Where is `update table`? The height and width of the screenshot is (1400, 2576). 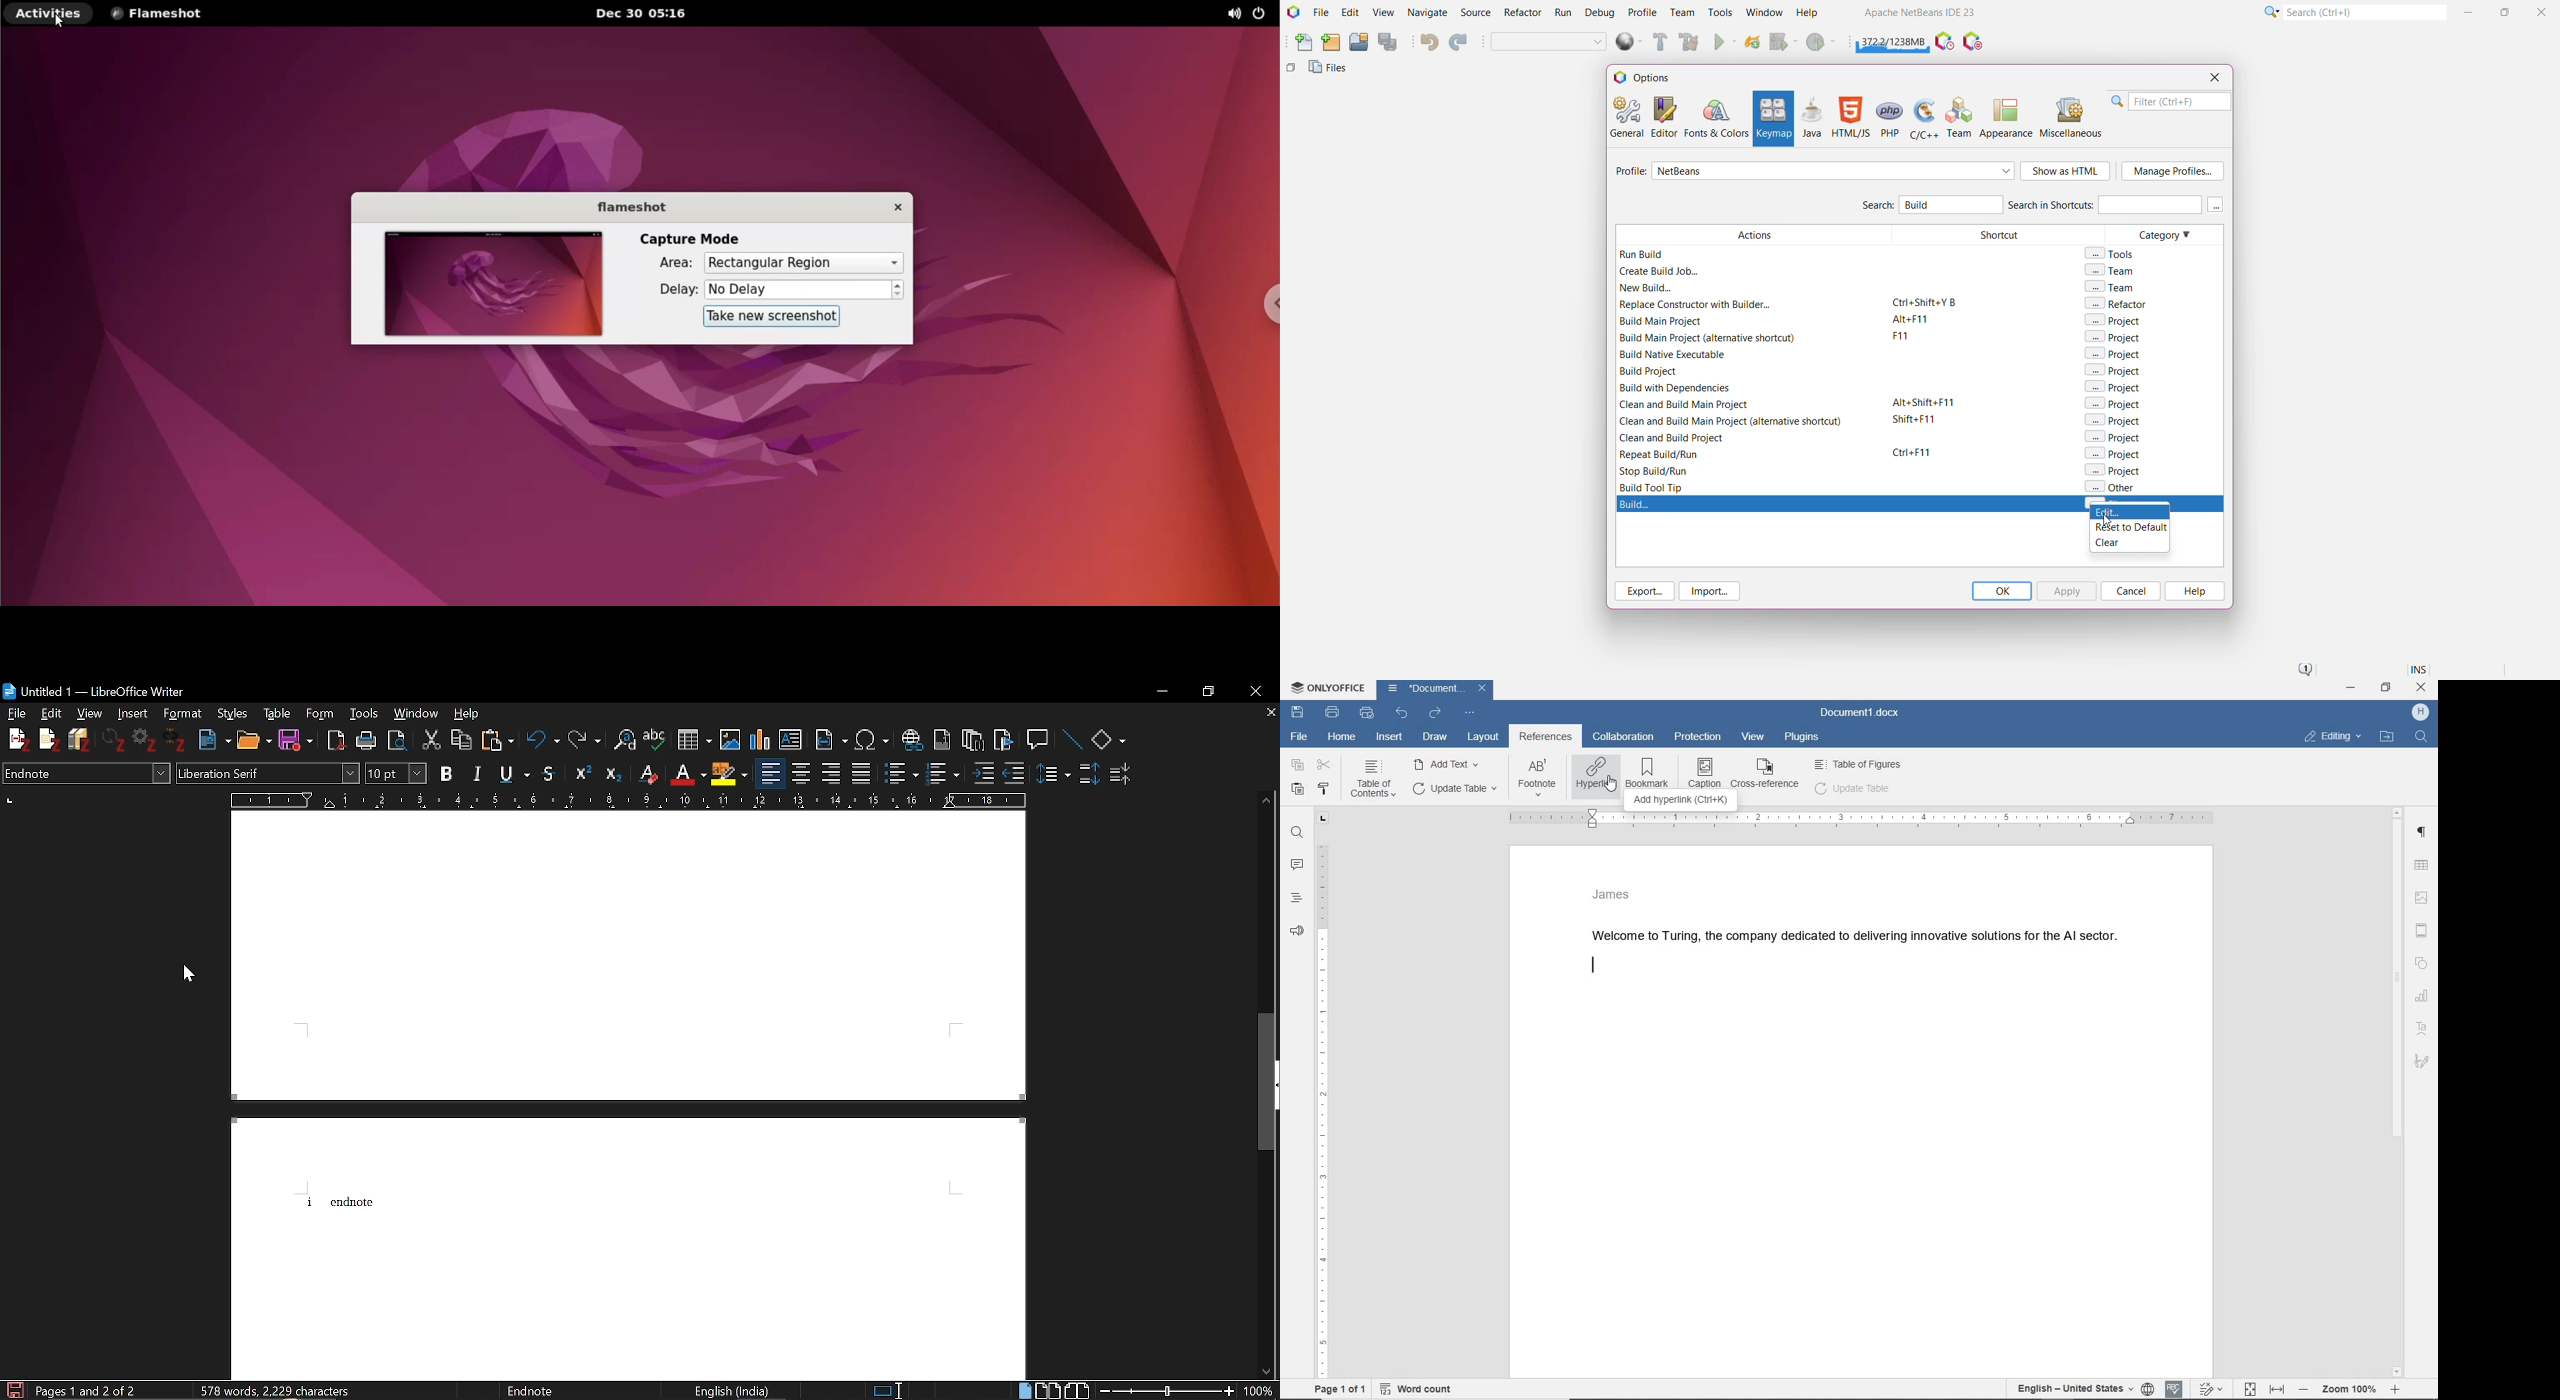 update table is located at coordinates (1853, 788).